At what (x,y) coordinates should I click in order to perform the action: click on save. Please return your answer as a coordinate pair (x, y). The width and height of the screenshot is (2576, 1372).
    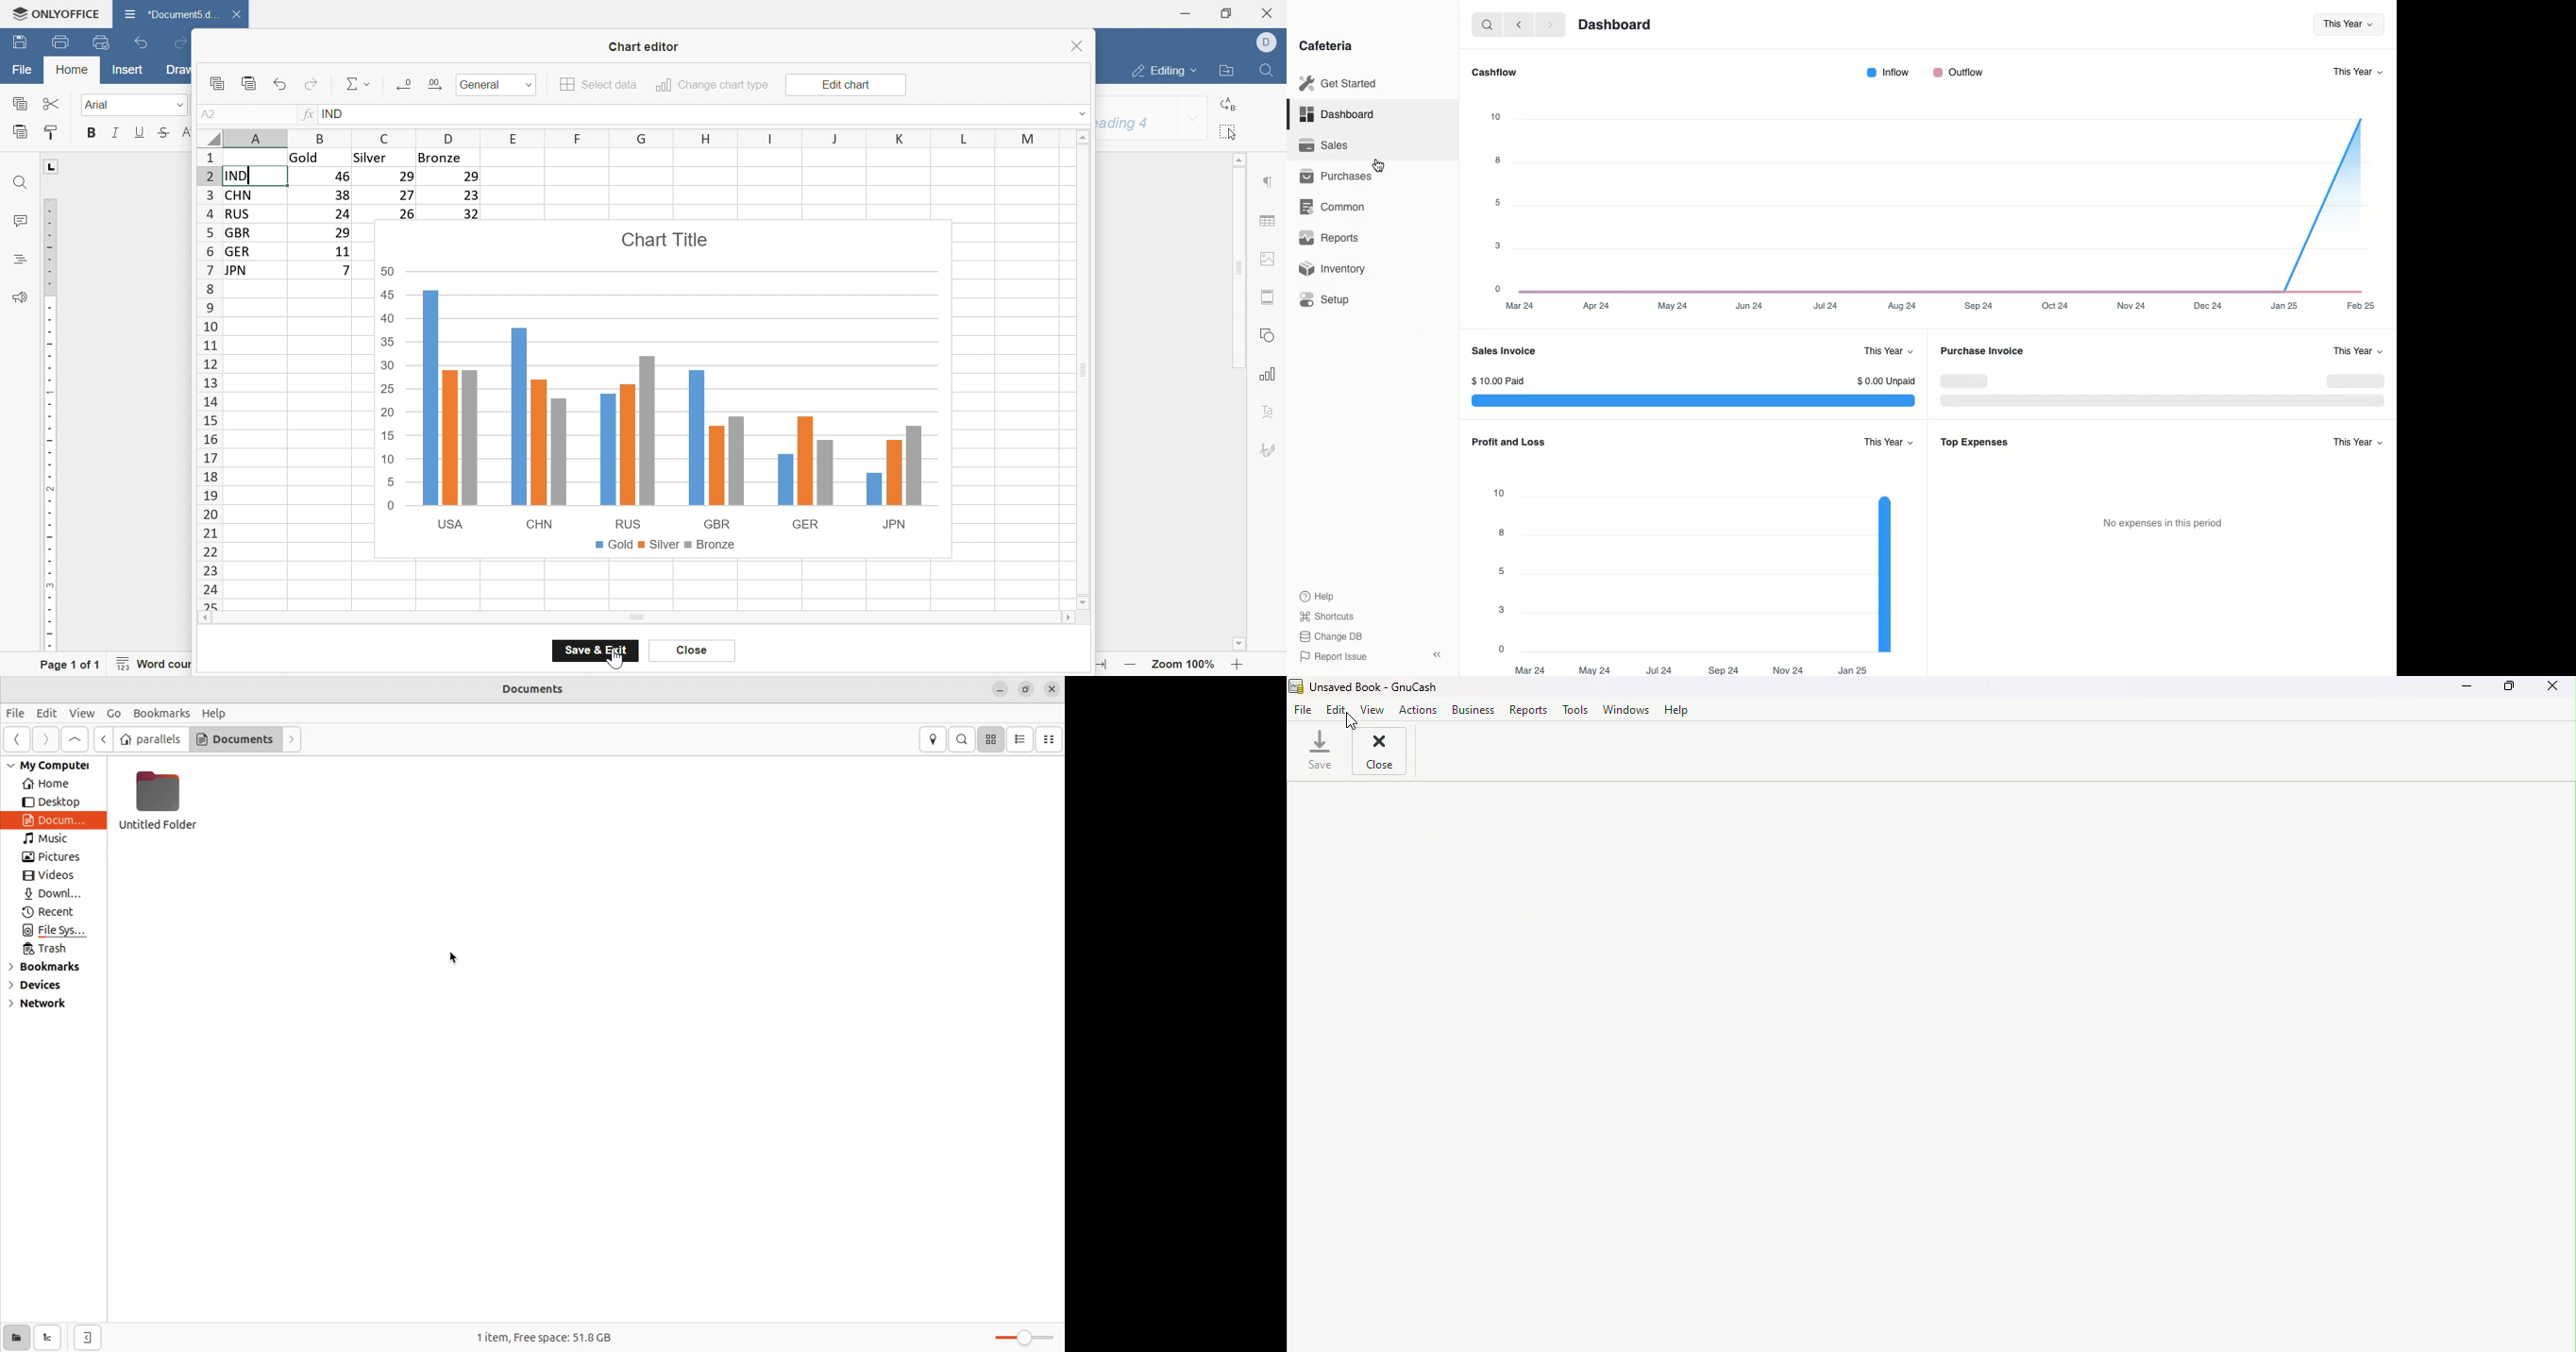
    Looking at the image, I should click on (20, 42).